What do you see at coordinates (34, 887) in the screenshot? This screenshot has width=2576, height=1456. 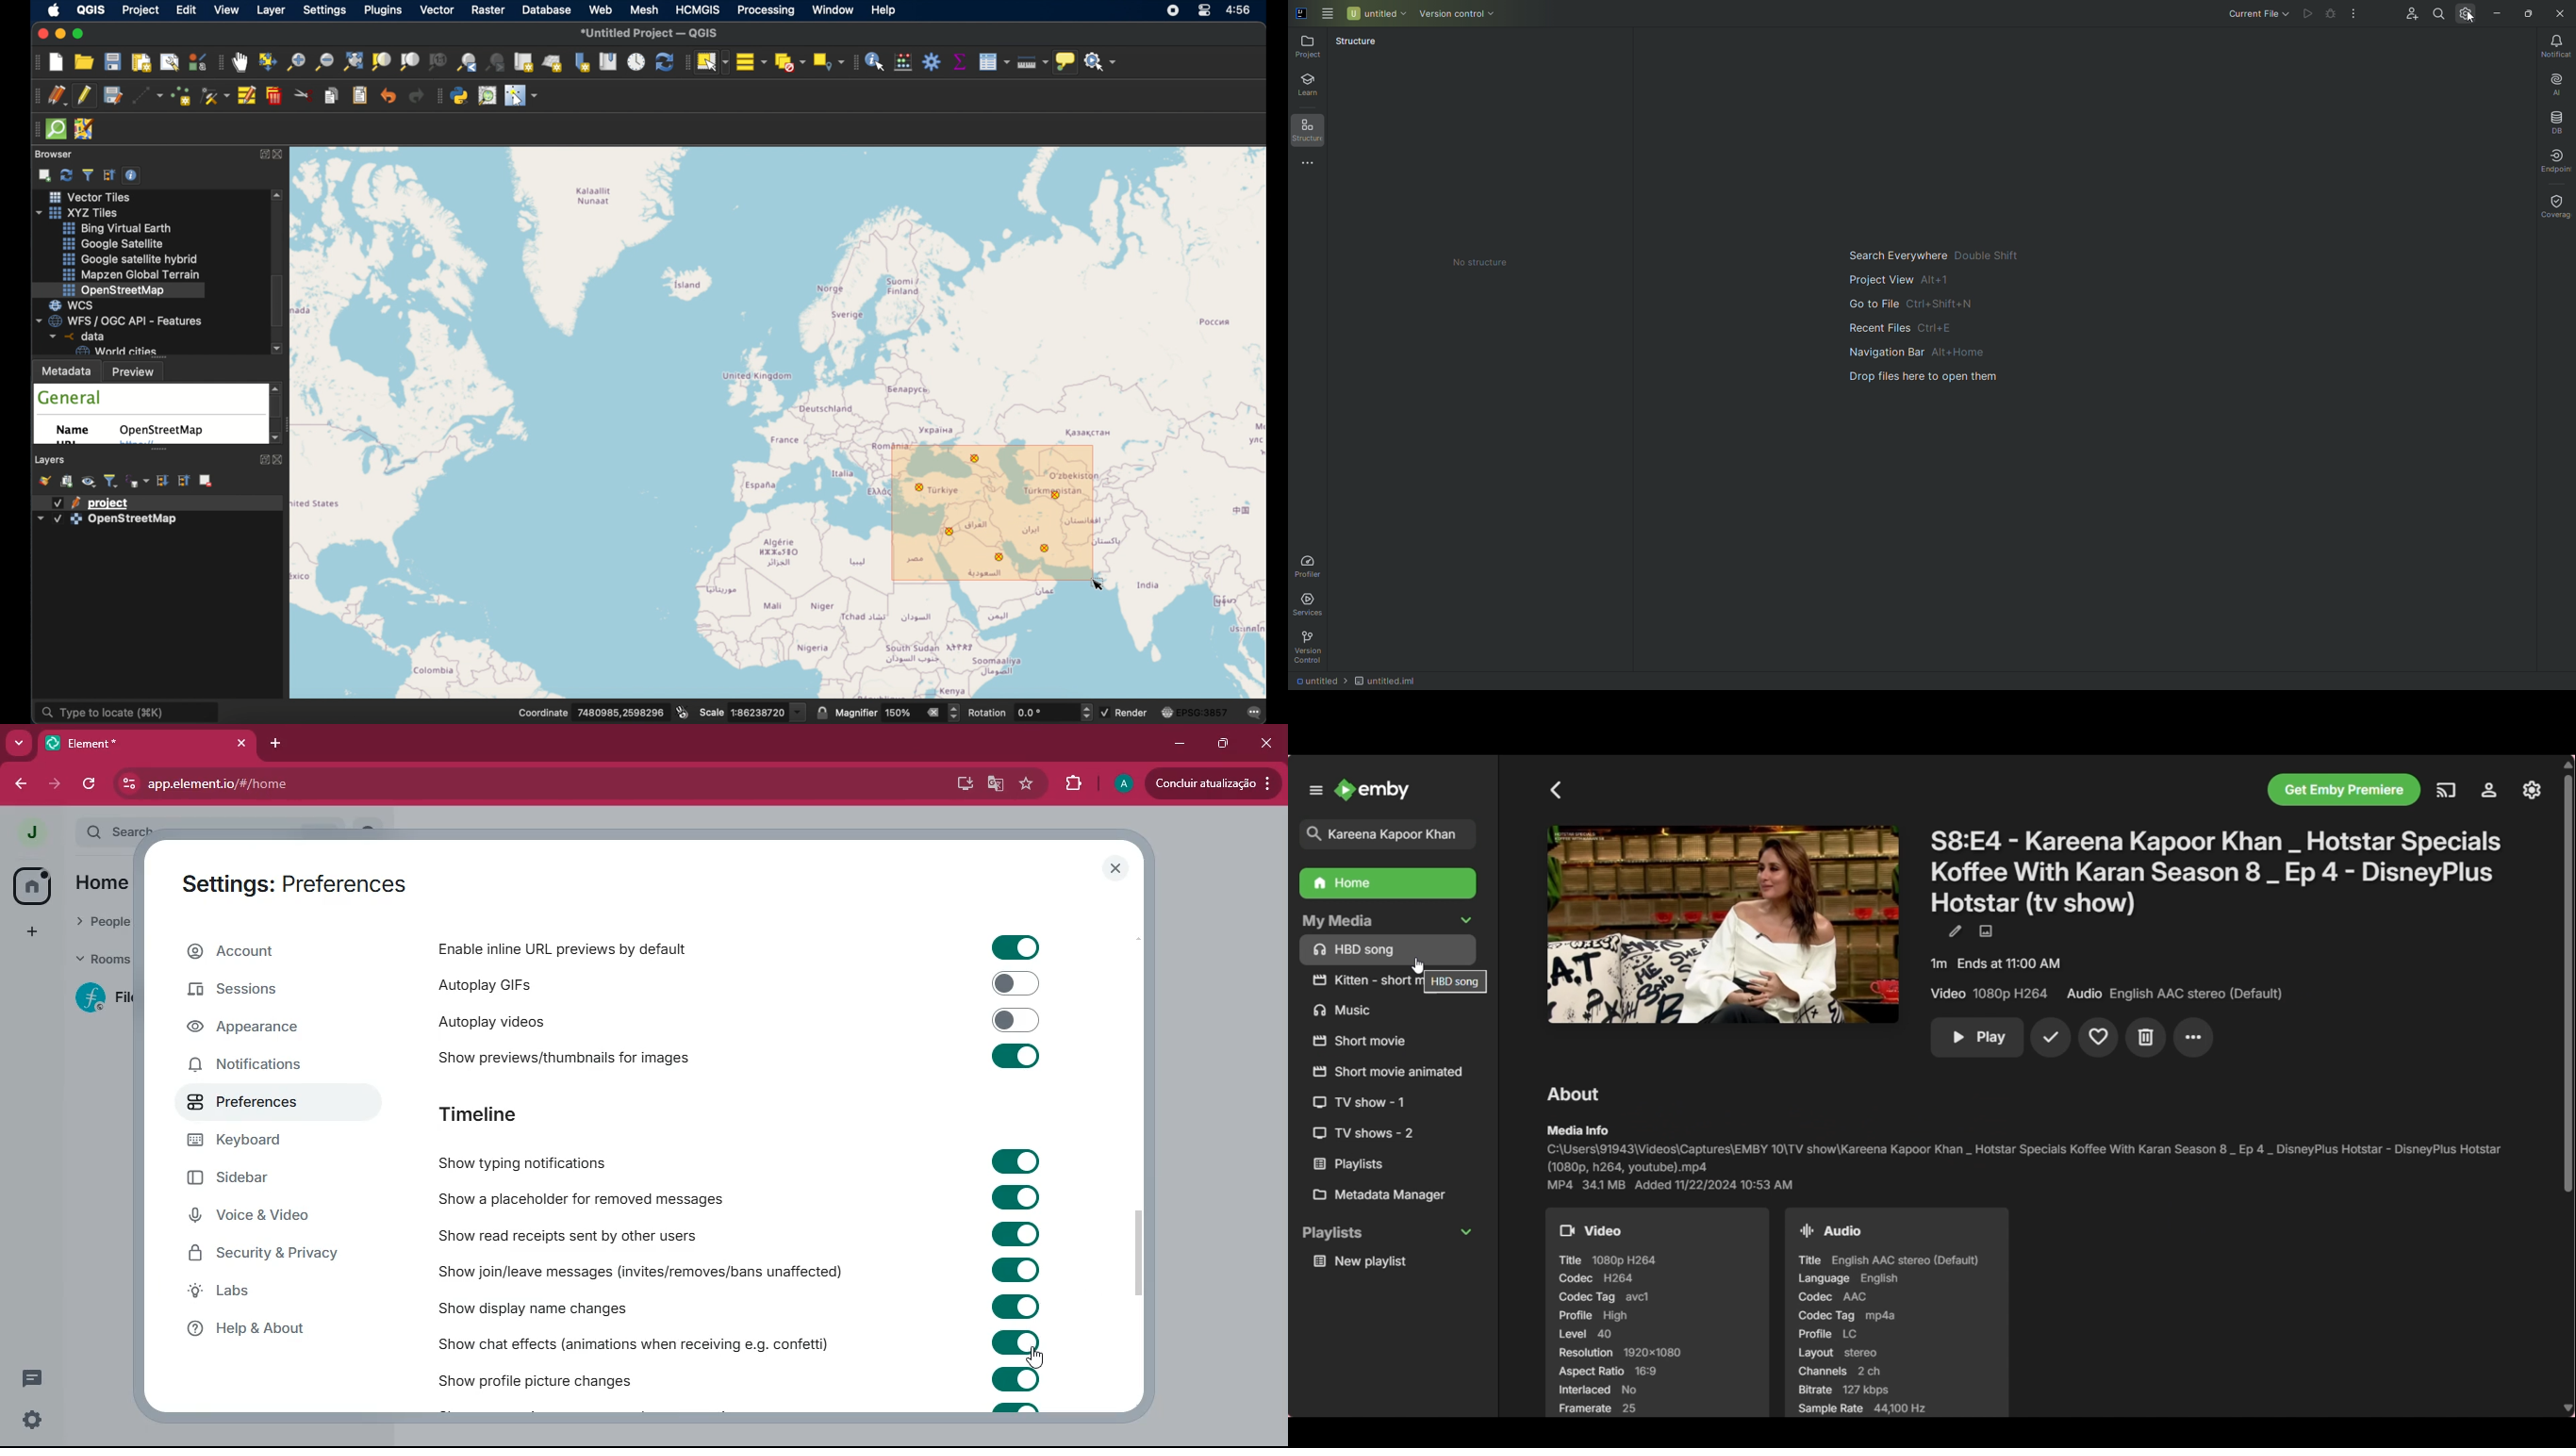 I see `home` at bounding box center [34, 887].